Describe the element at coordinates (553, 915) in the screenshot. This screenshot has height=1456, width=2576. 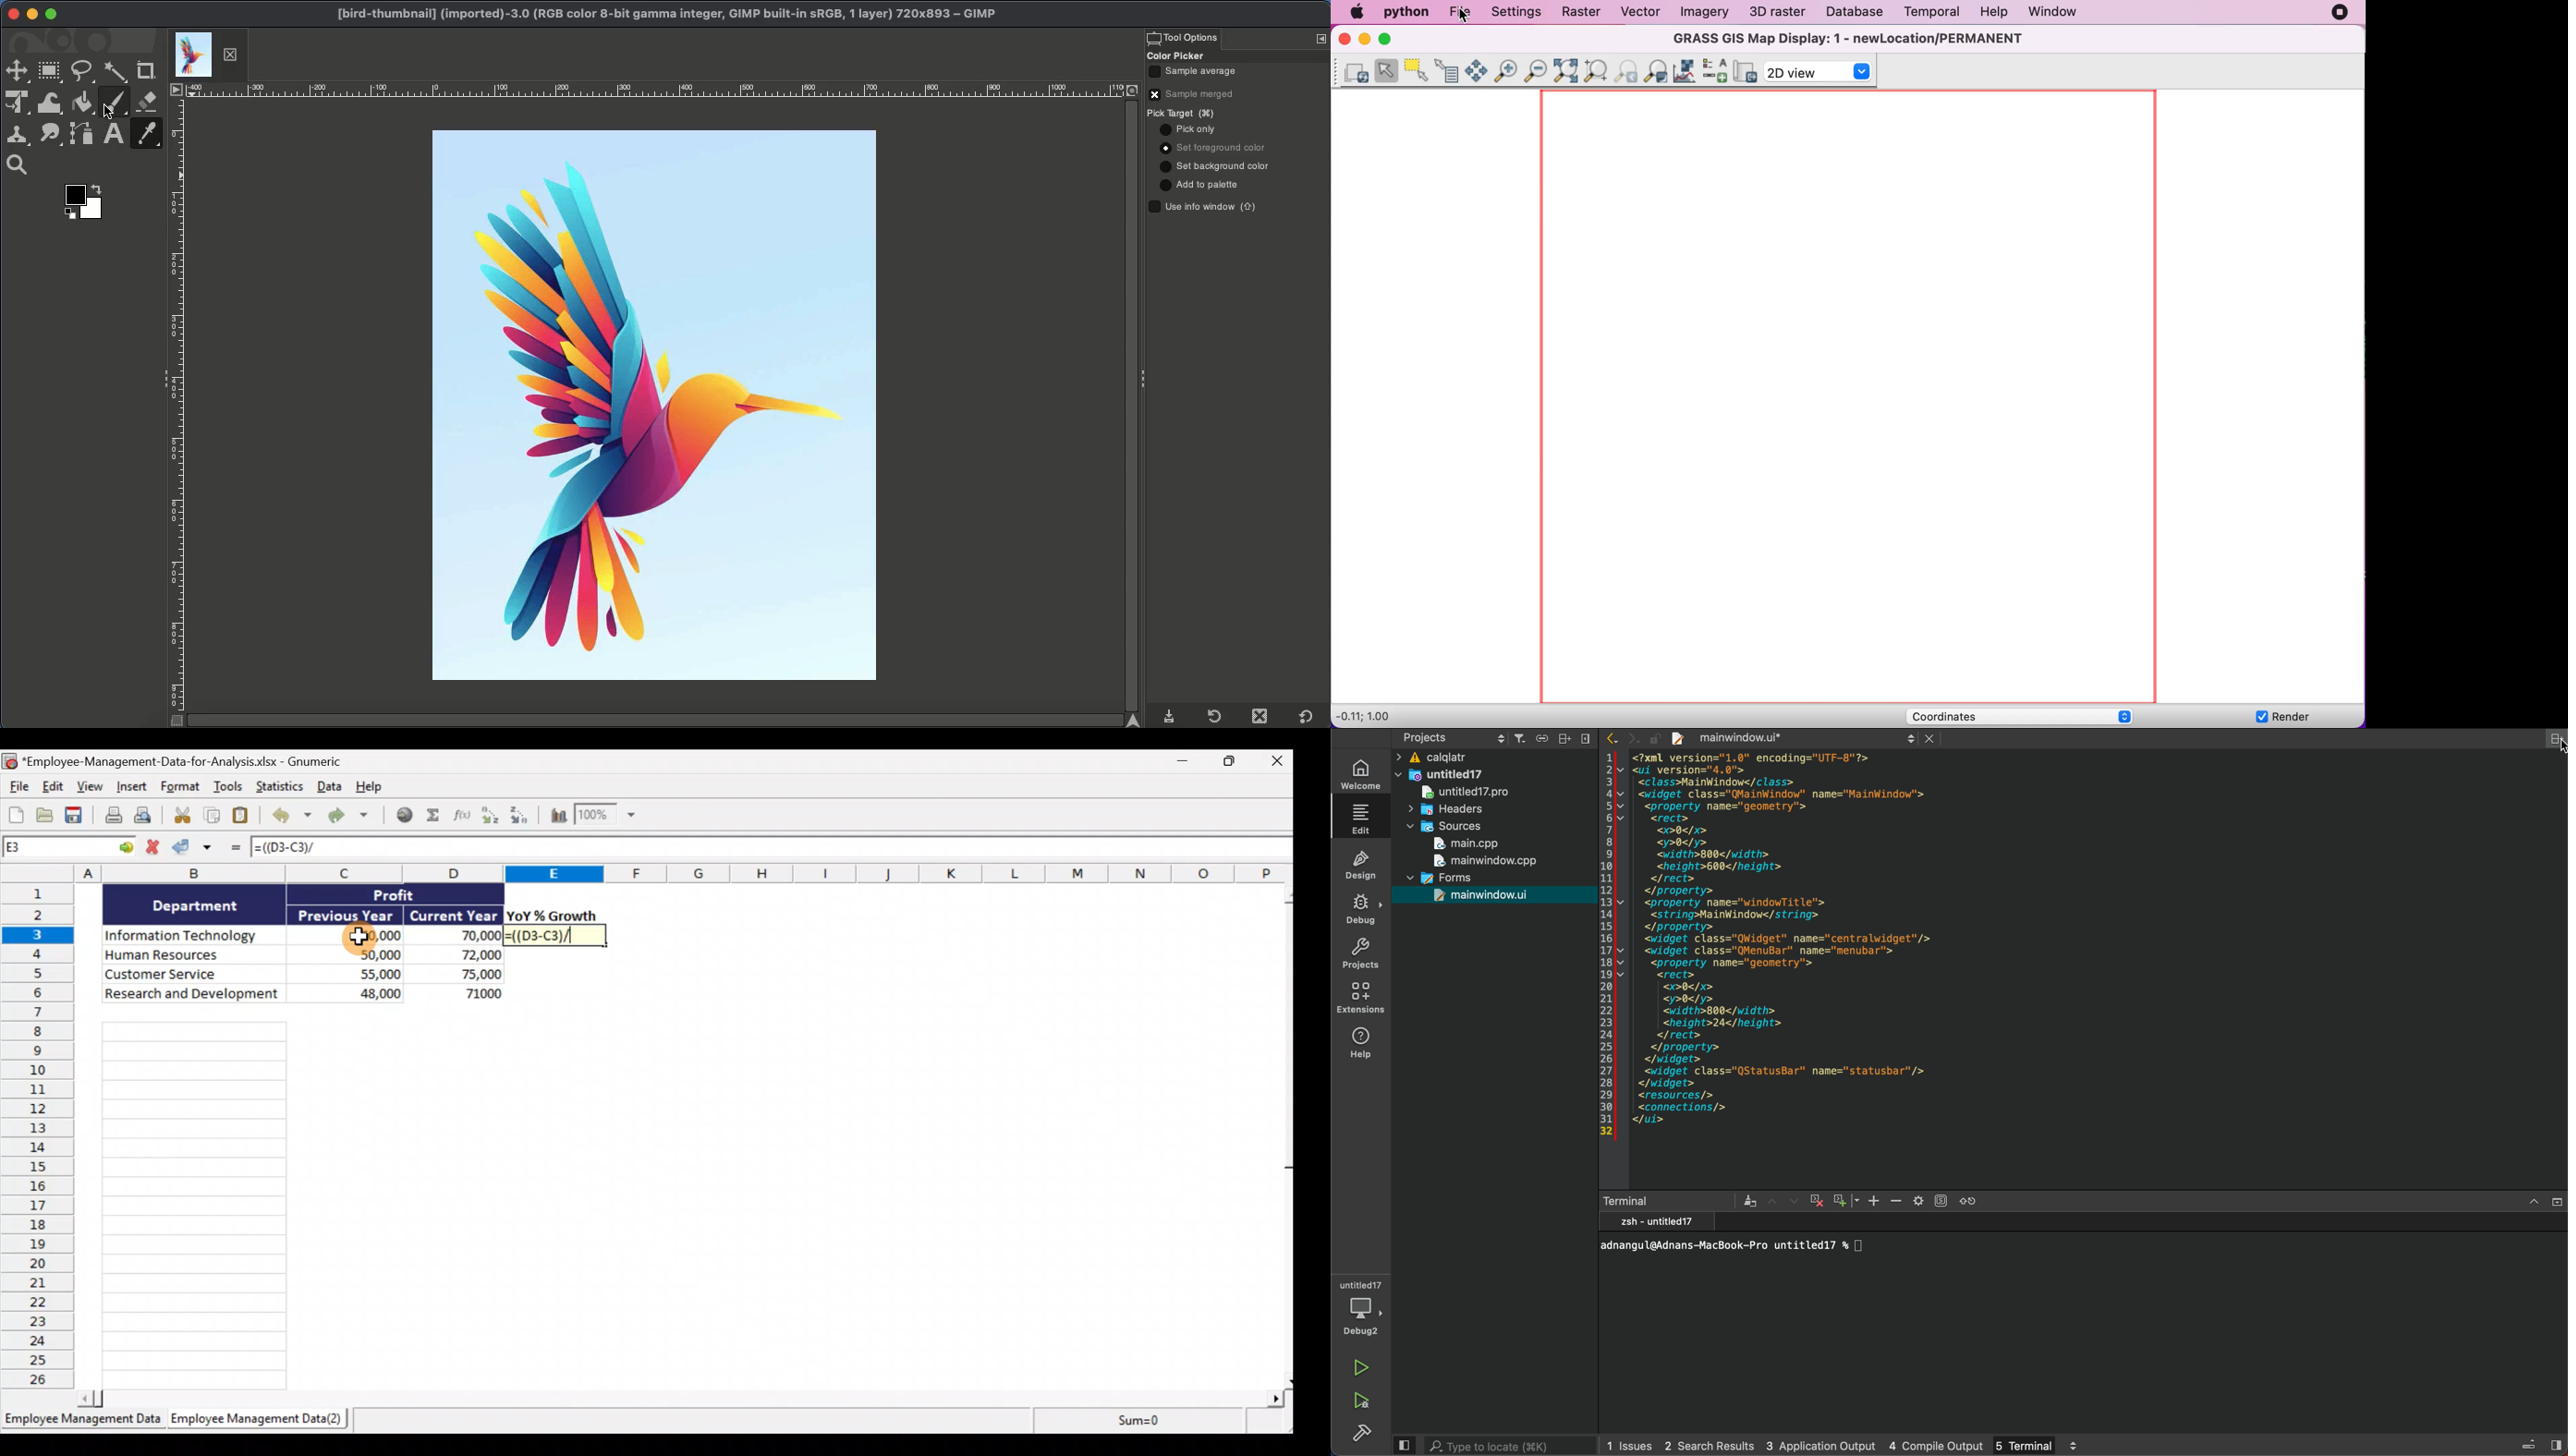
I see `YoY% Growth` at that location.